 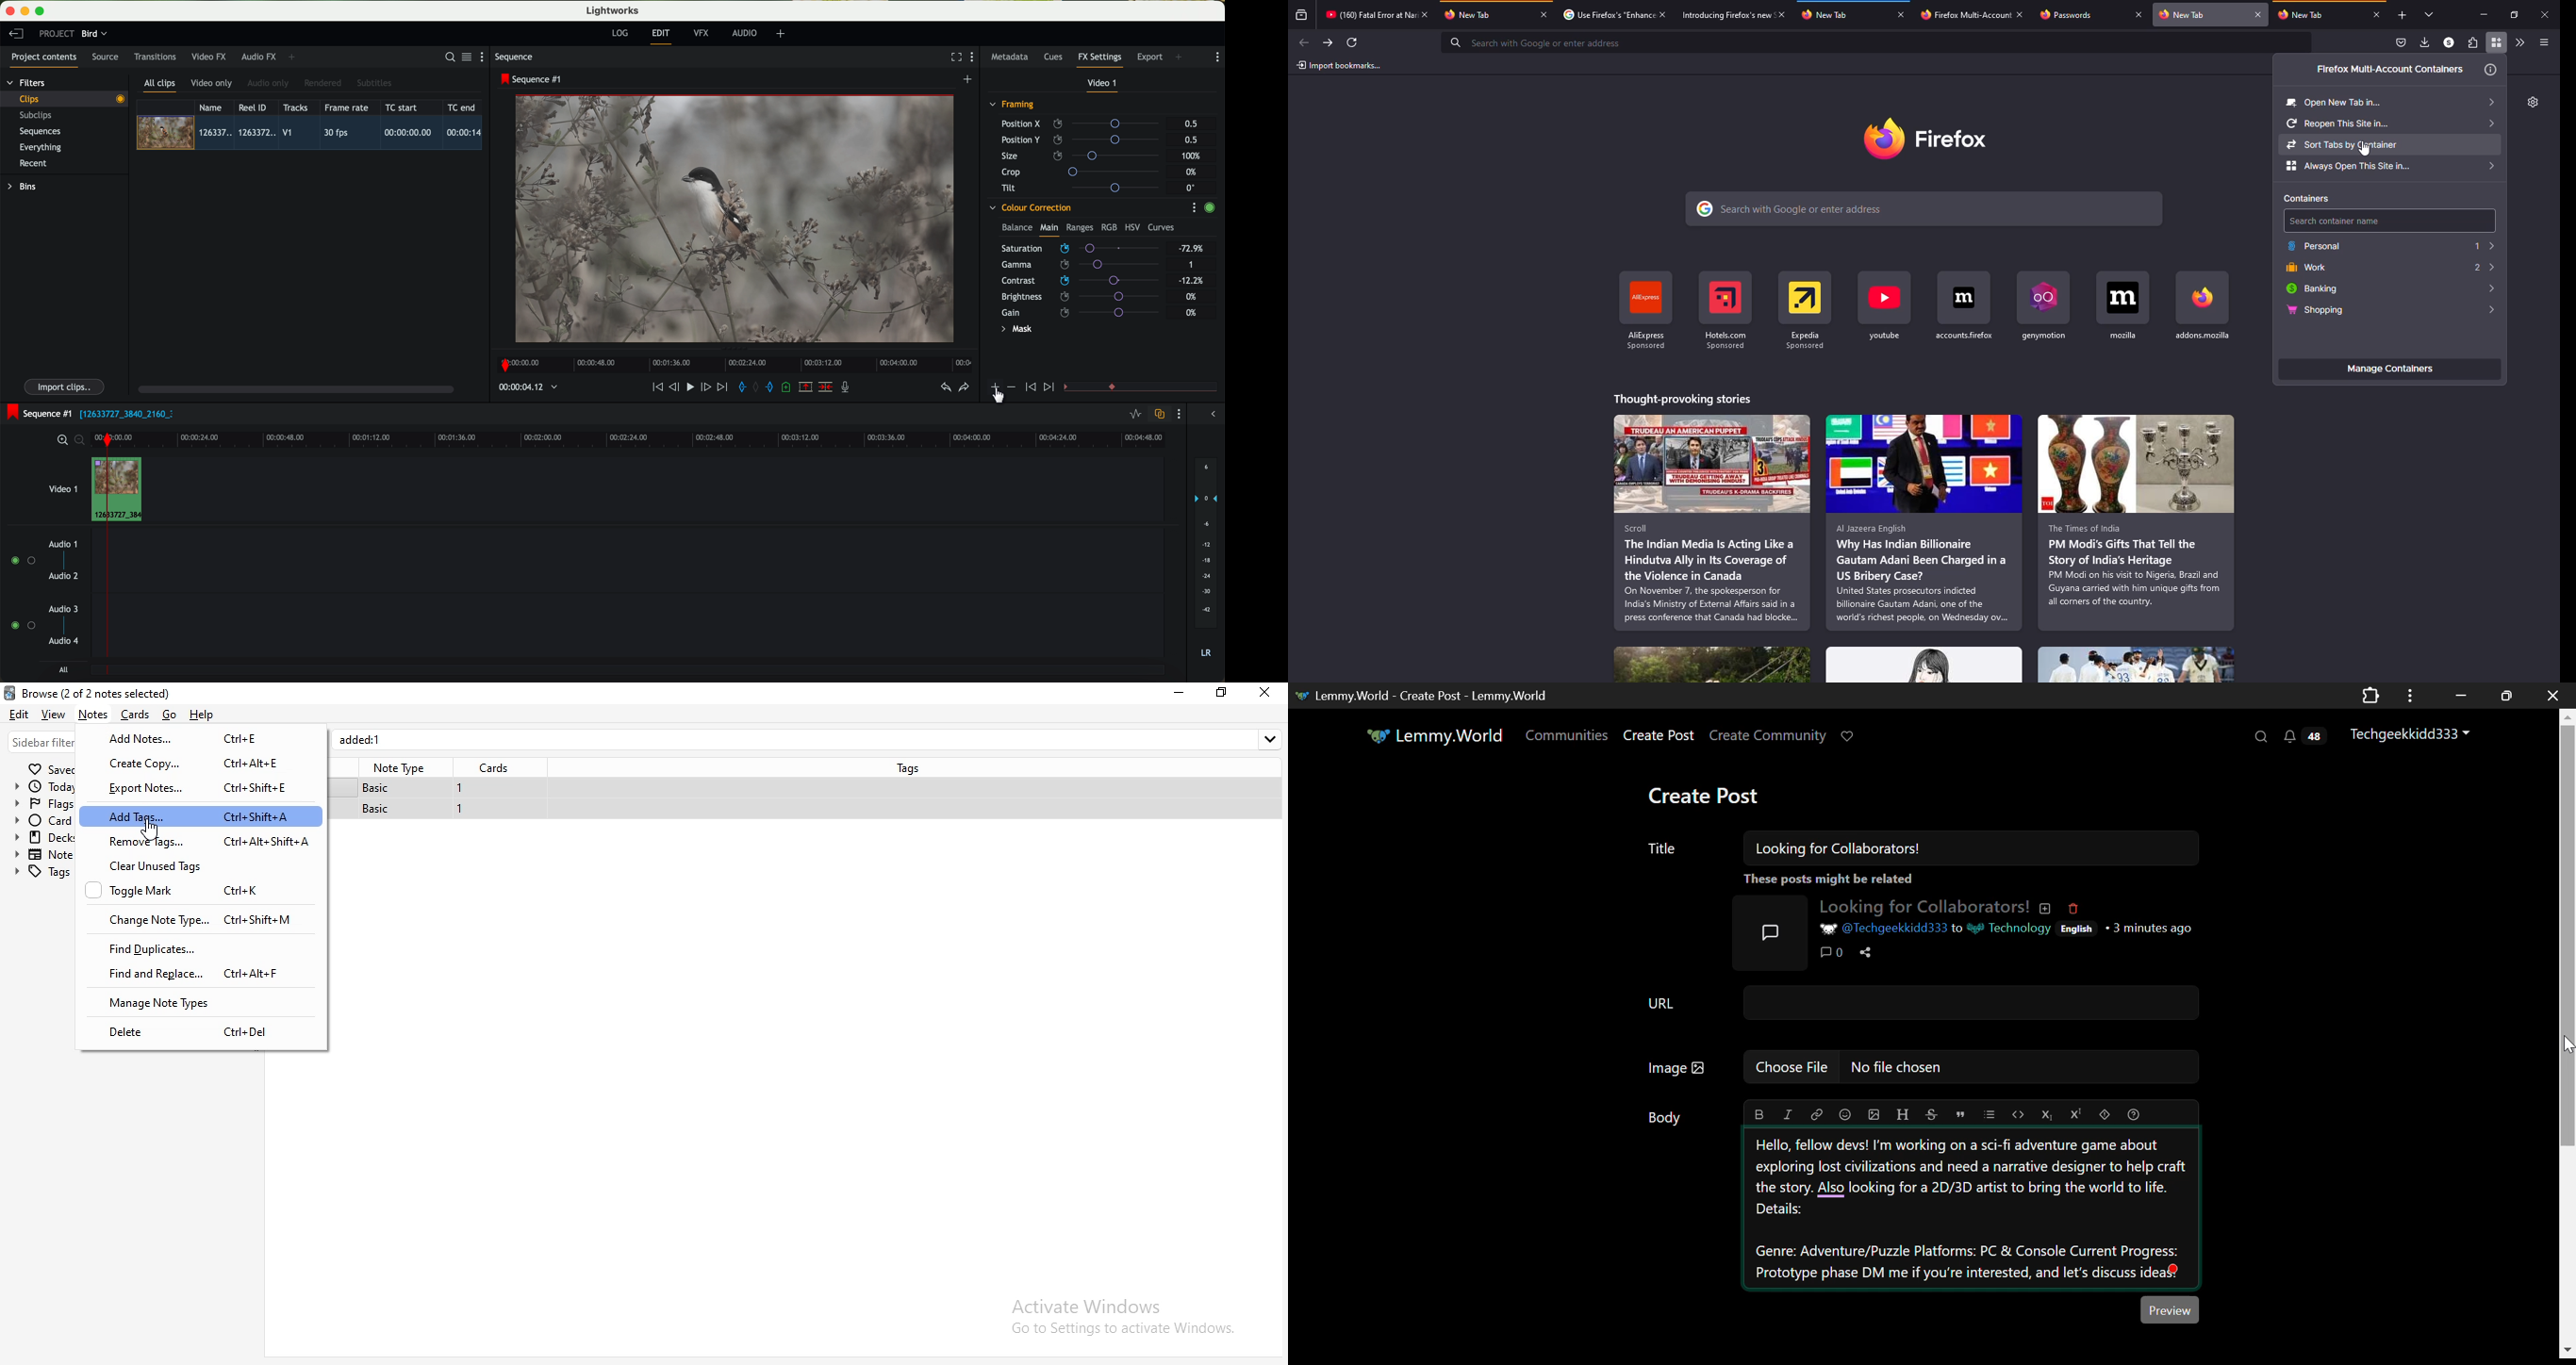 What do you see at coordinates (2485, 288) in the screenshot?
I see `expand` at bounding box center [2485, 288].